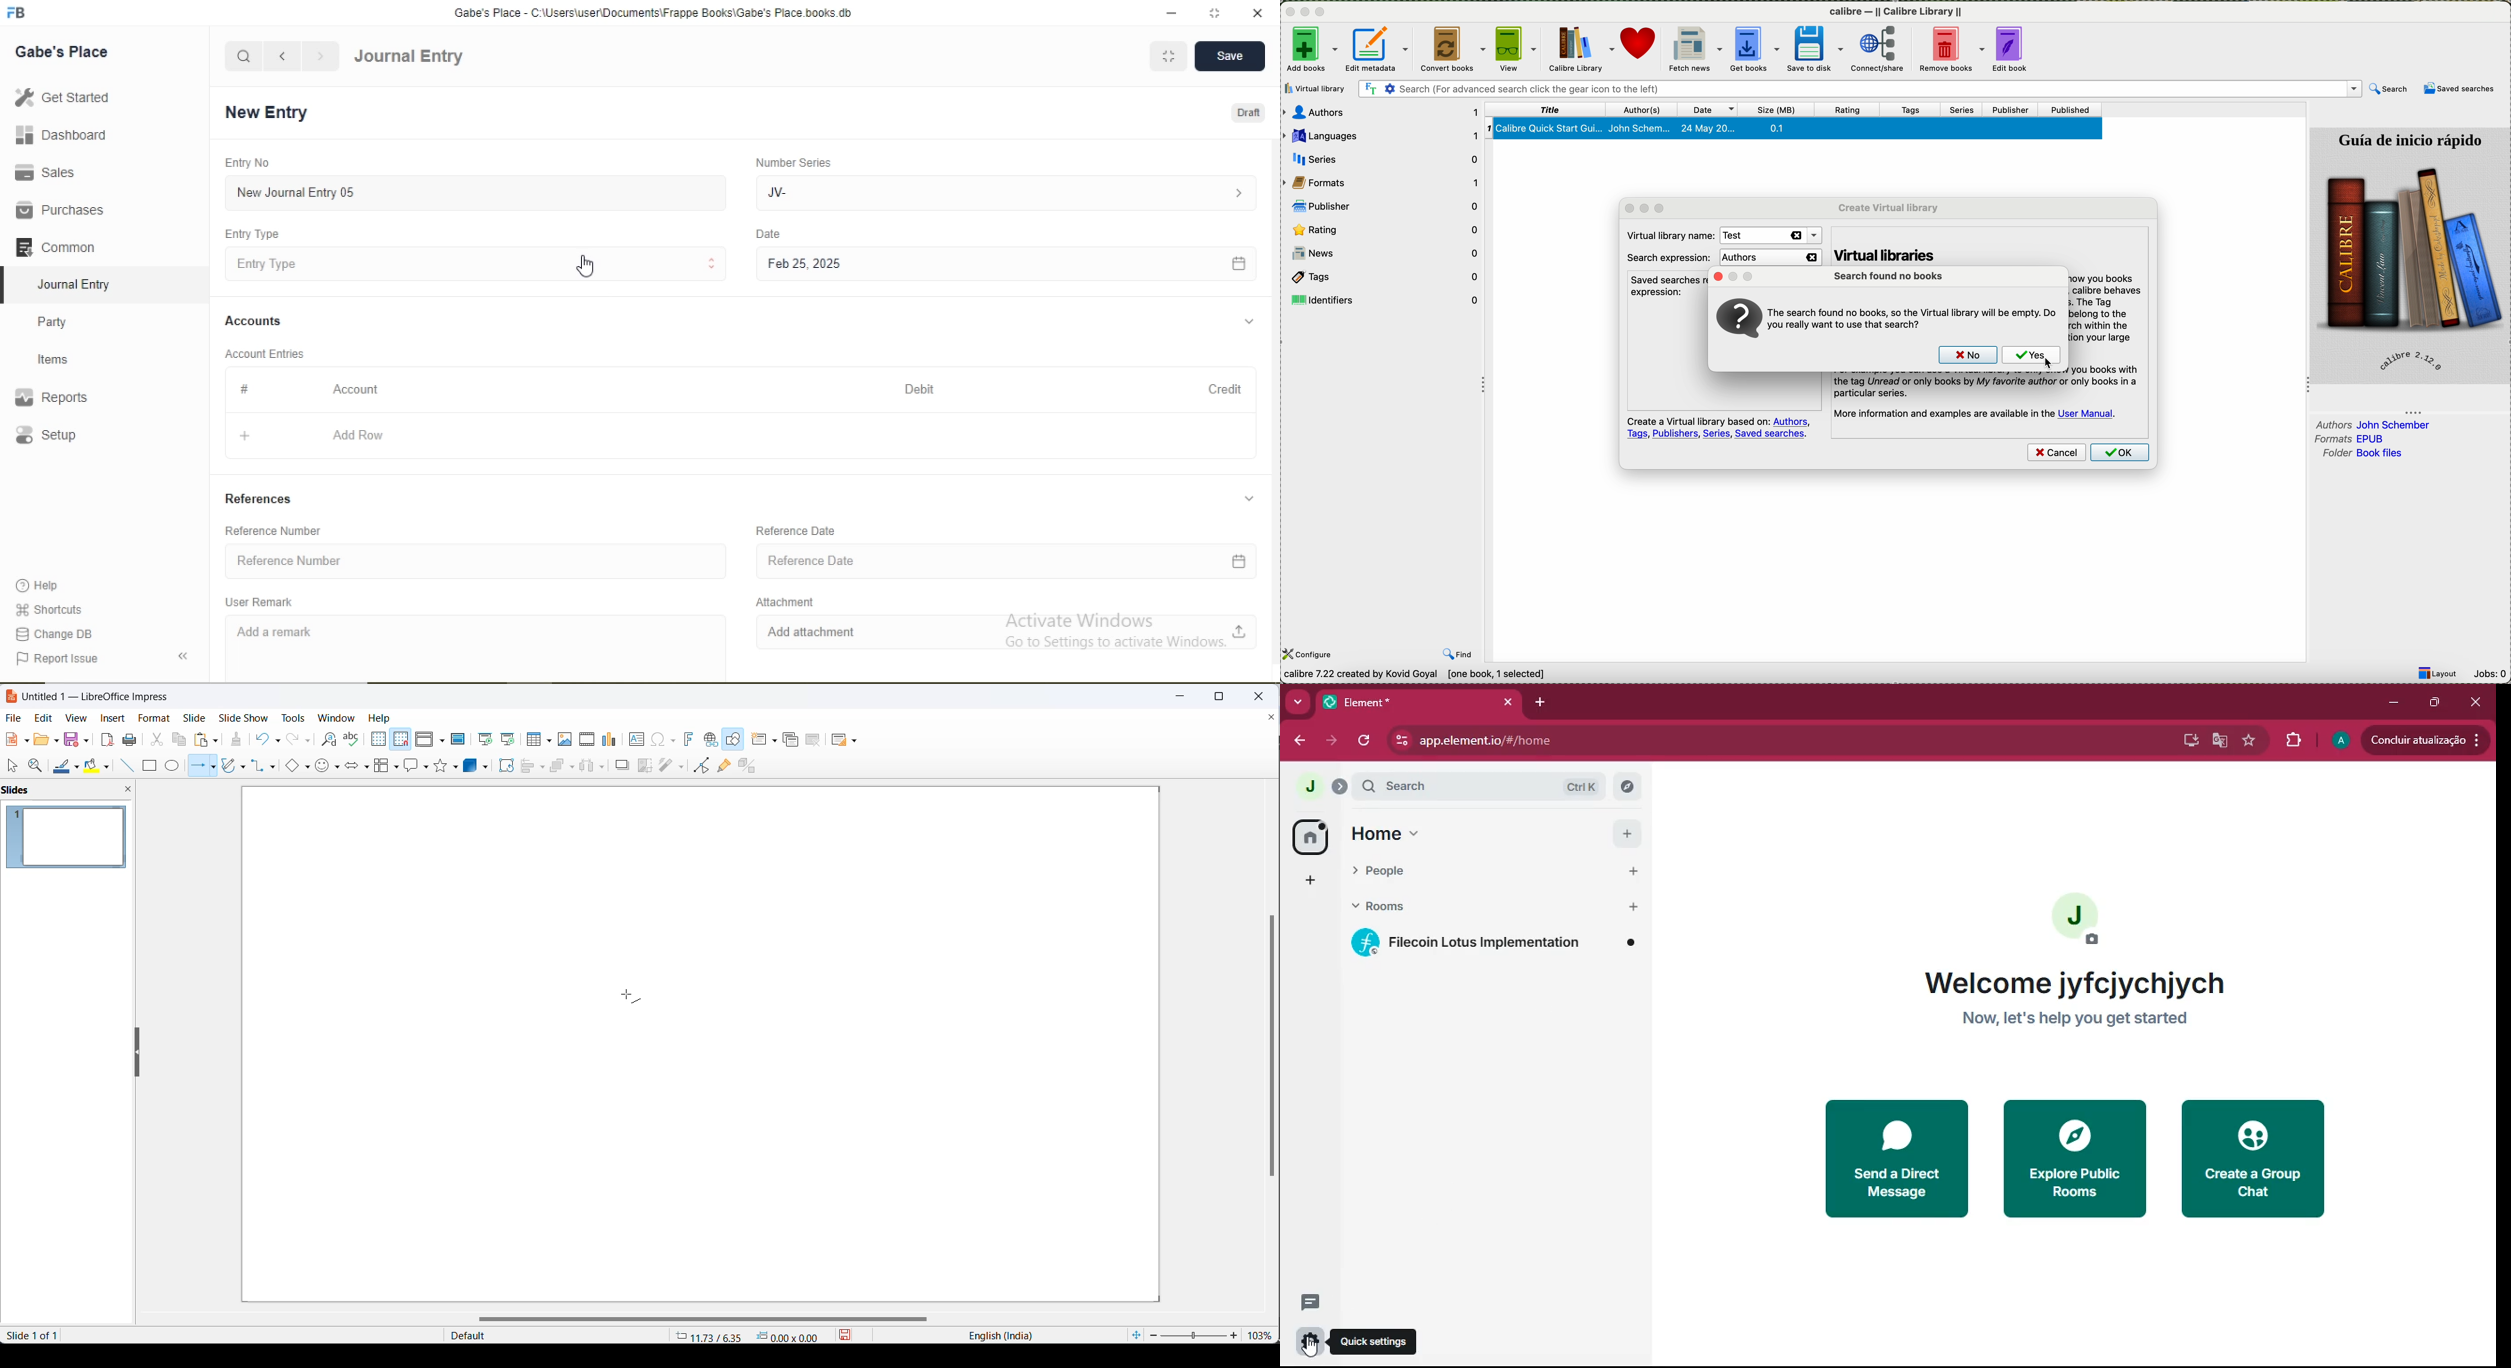 This screenshot has width=2520, height=1372. What do you see at coordinates (1772, 257) in the screenshot?
I see `authors` at bounding box center [1772, 257].